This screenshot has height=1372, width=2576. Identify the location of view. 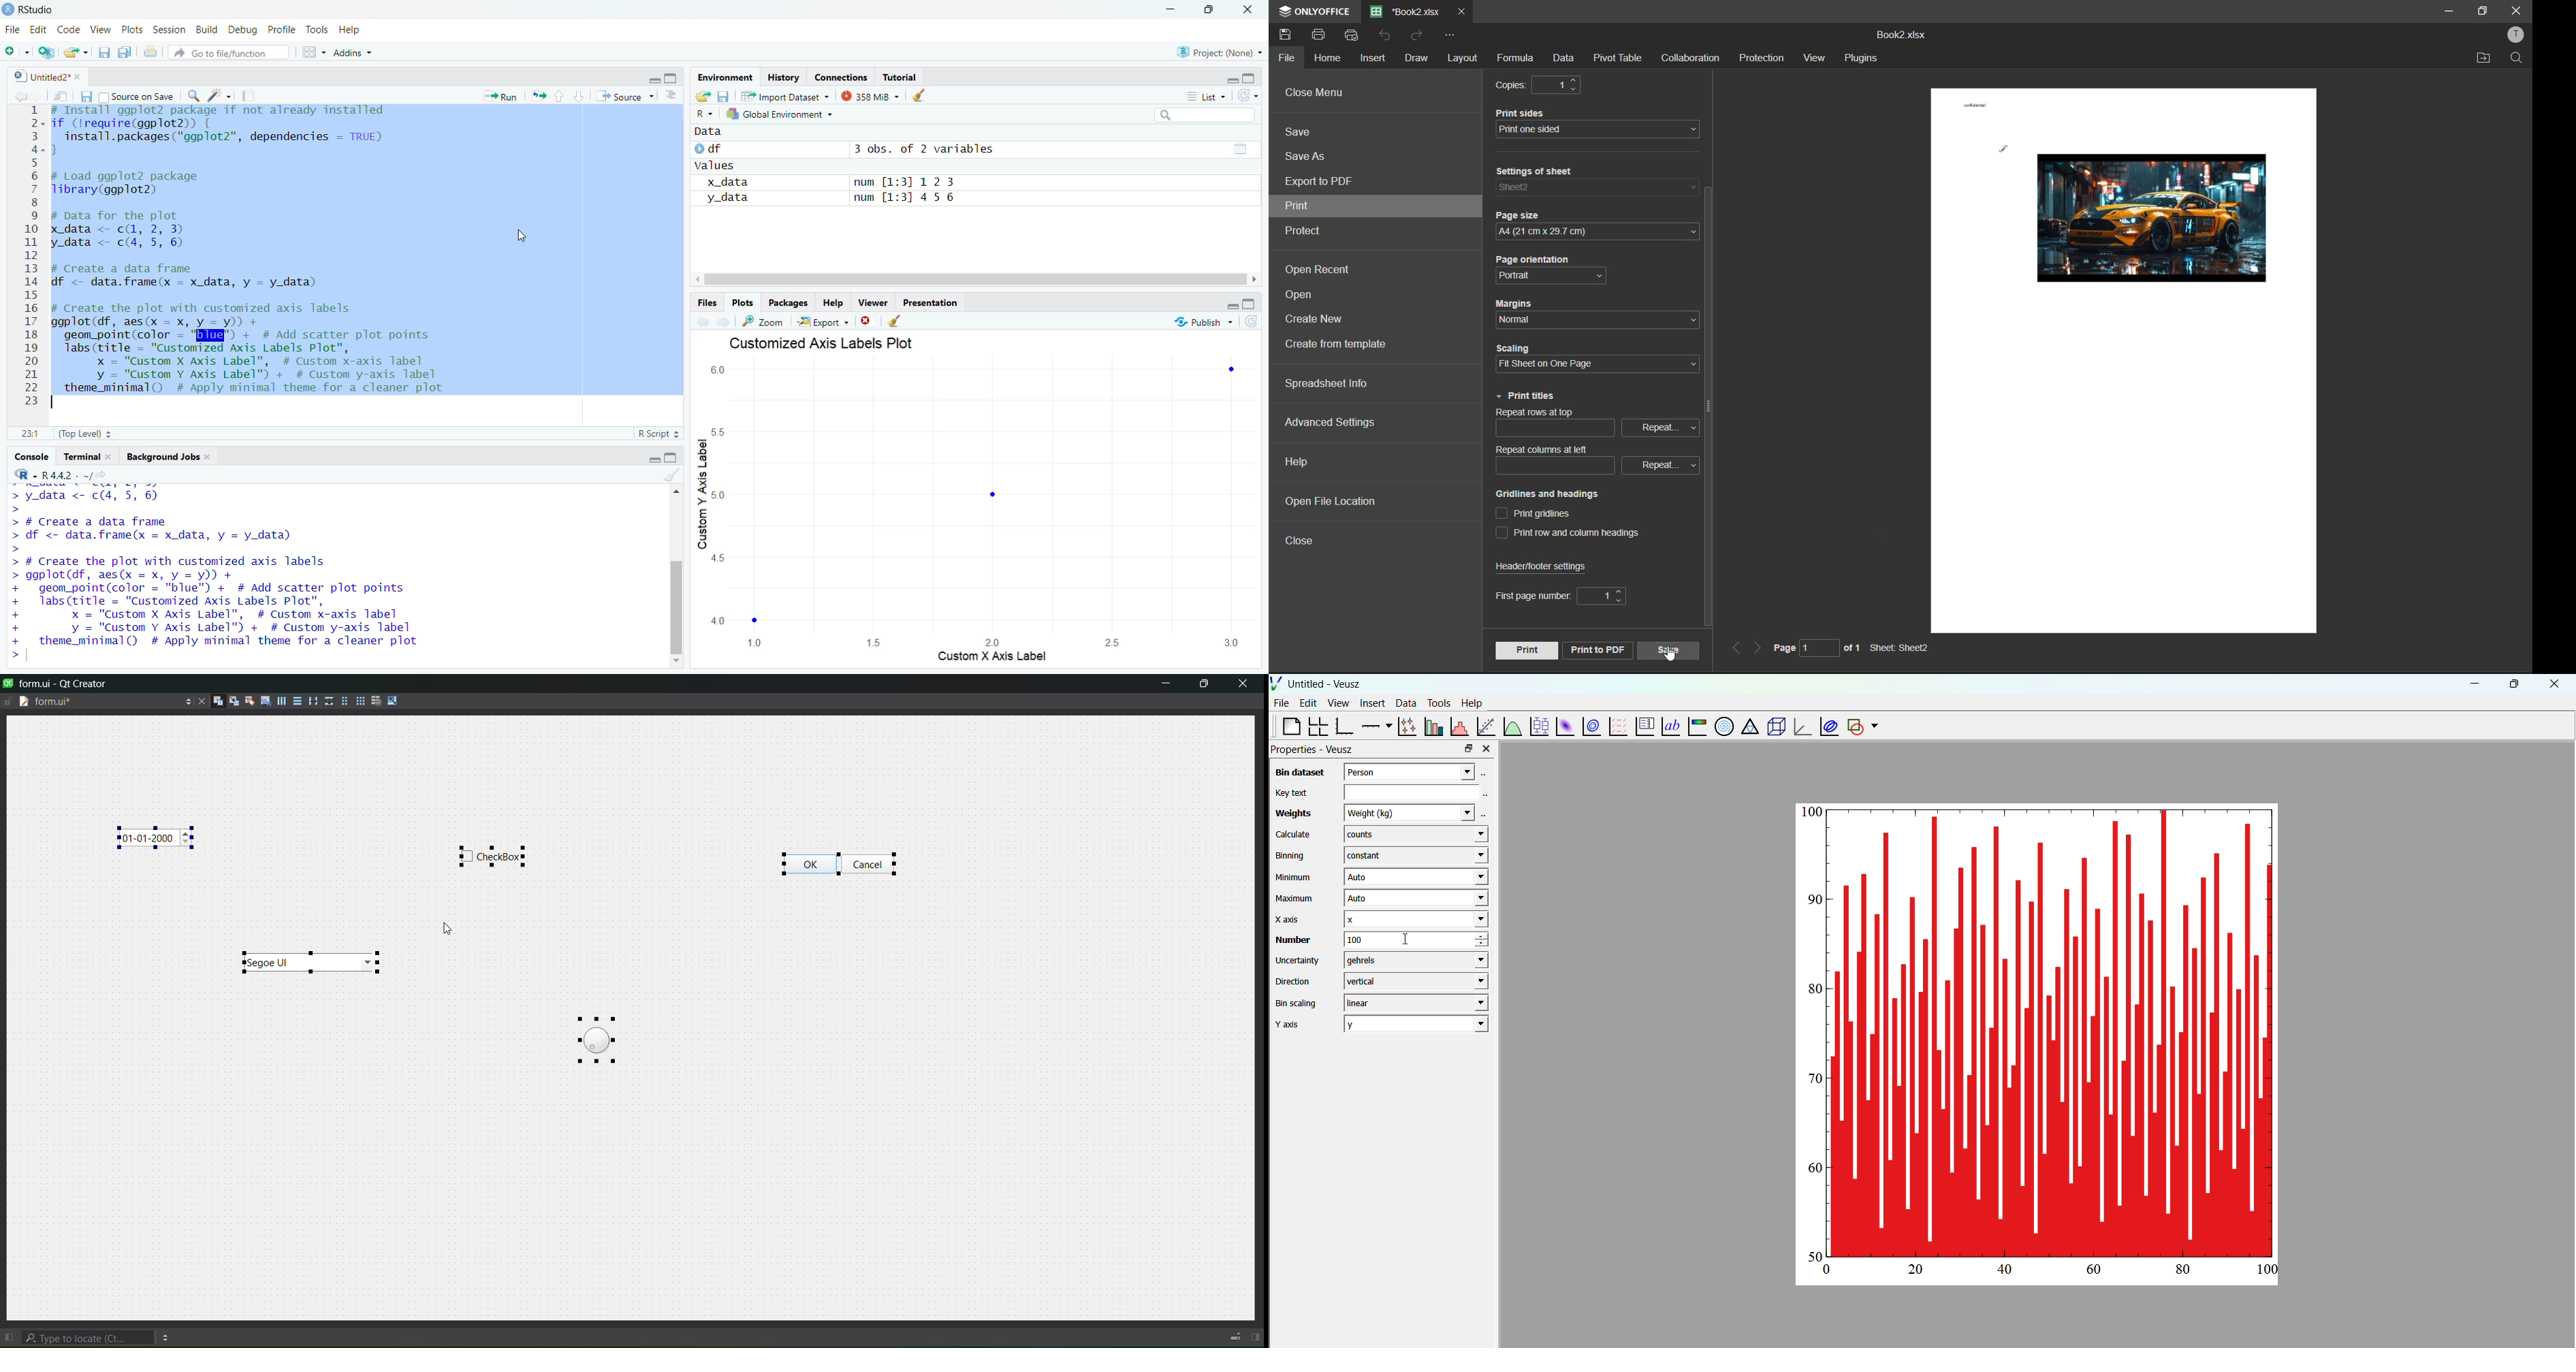
(1239, 149).